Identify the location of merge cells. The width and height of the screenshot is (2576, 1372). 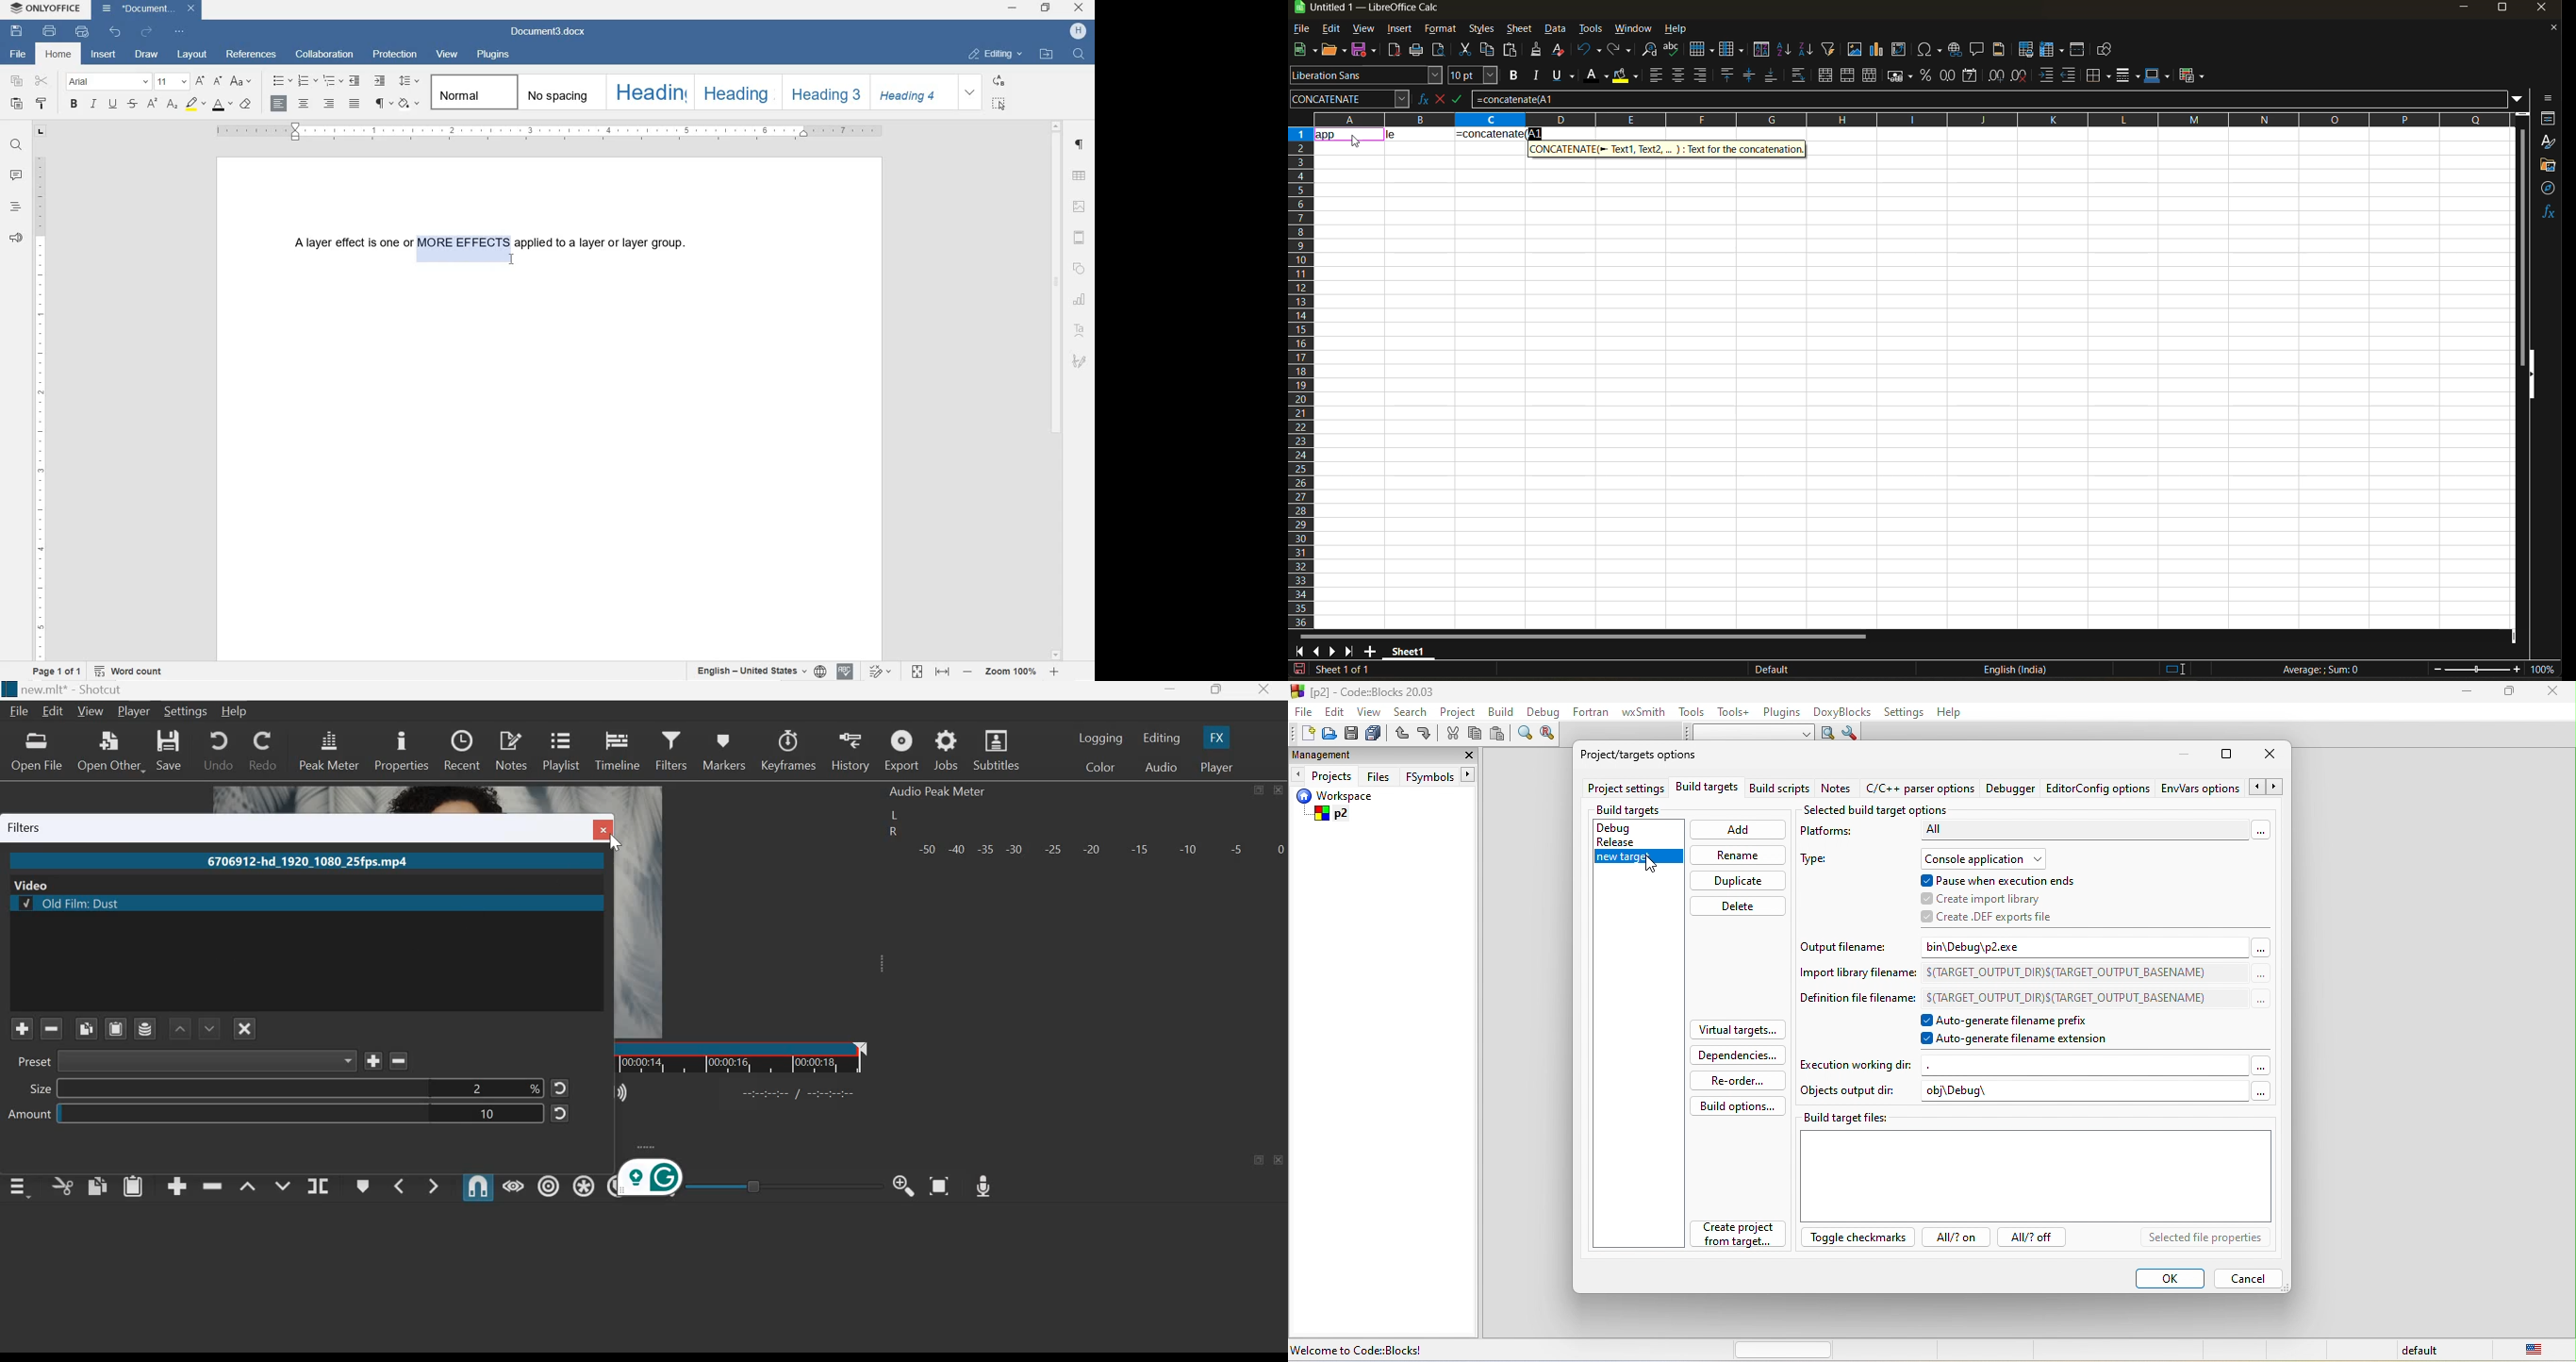
(1849, 78).